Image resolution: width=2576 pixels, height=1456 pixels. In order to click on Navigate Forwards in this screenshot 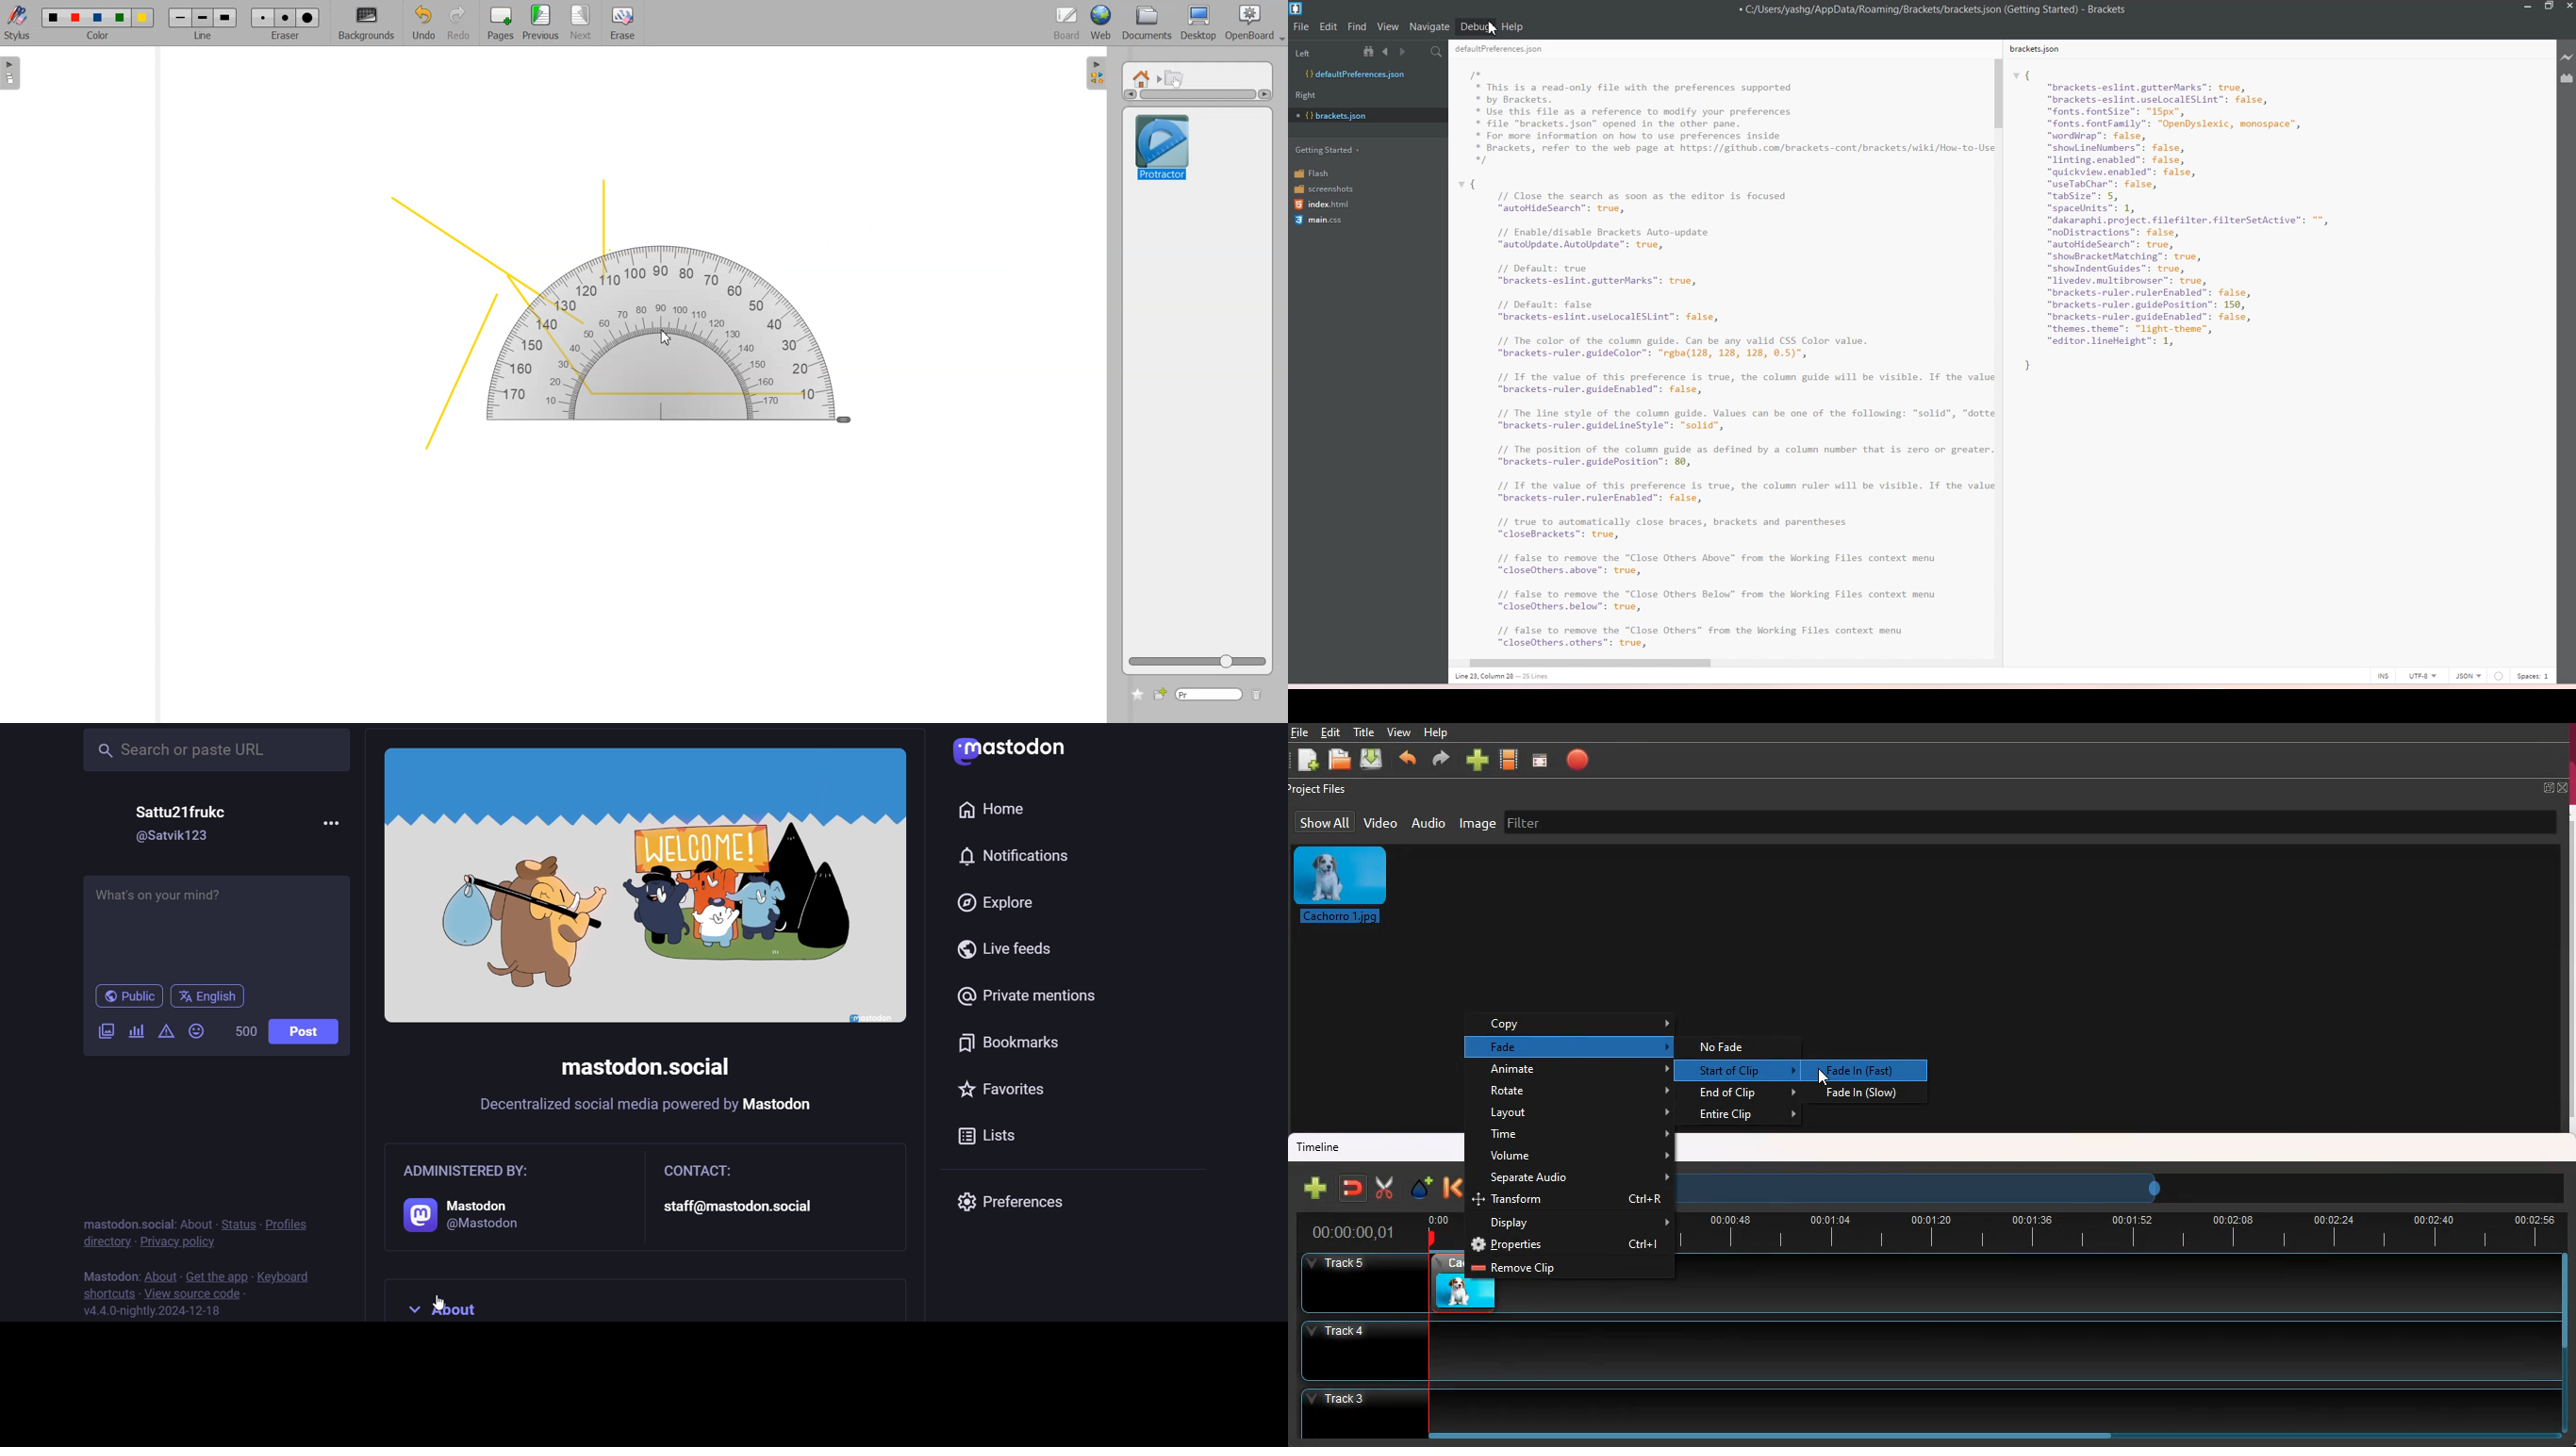, I will do `click(1405, 52)`.